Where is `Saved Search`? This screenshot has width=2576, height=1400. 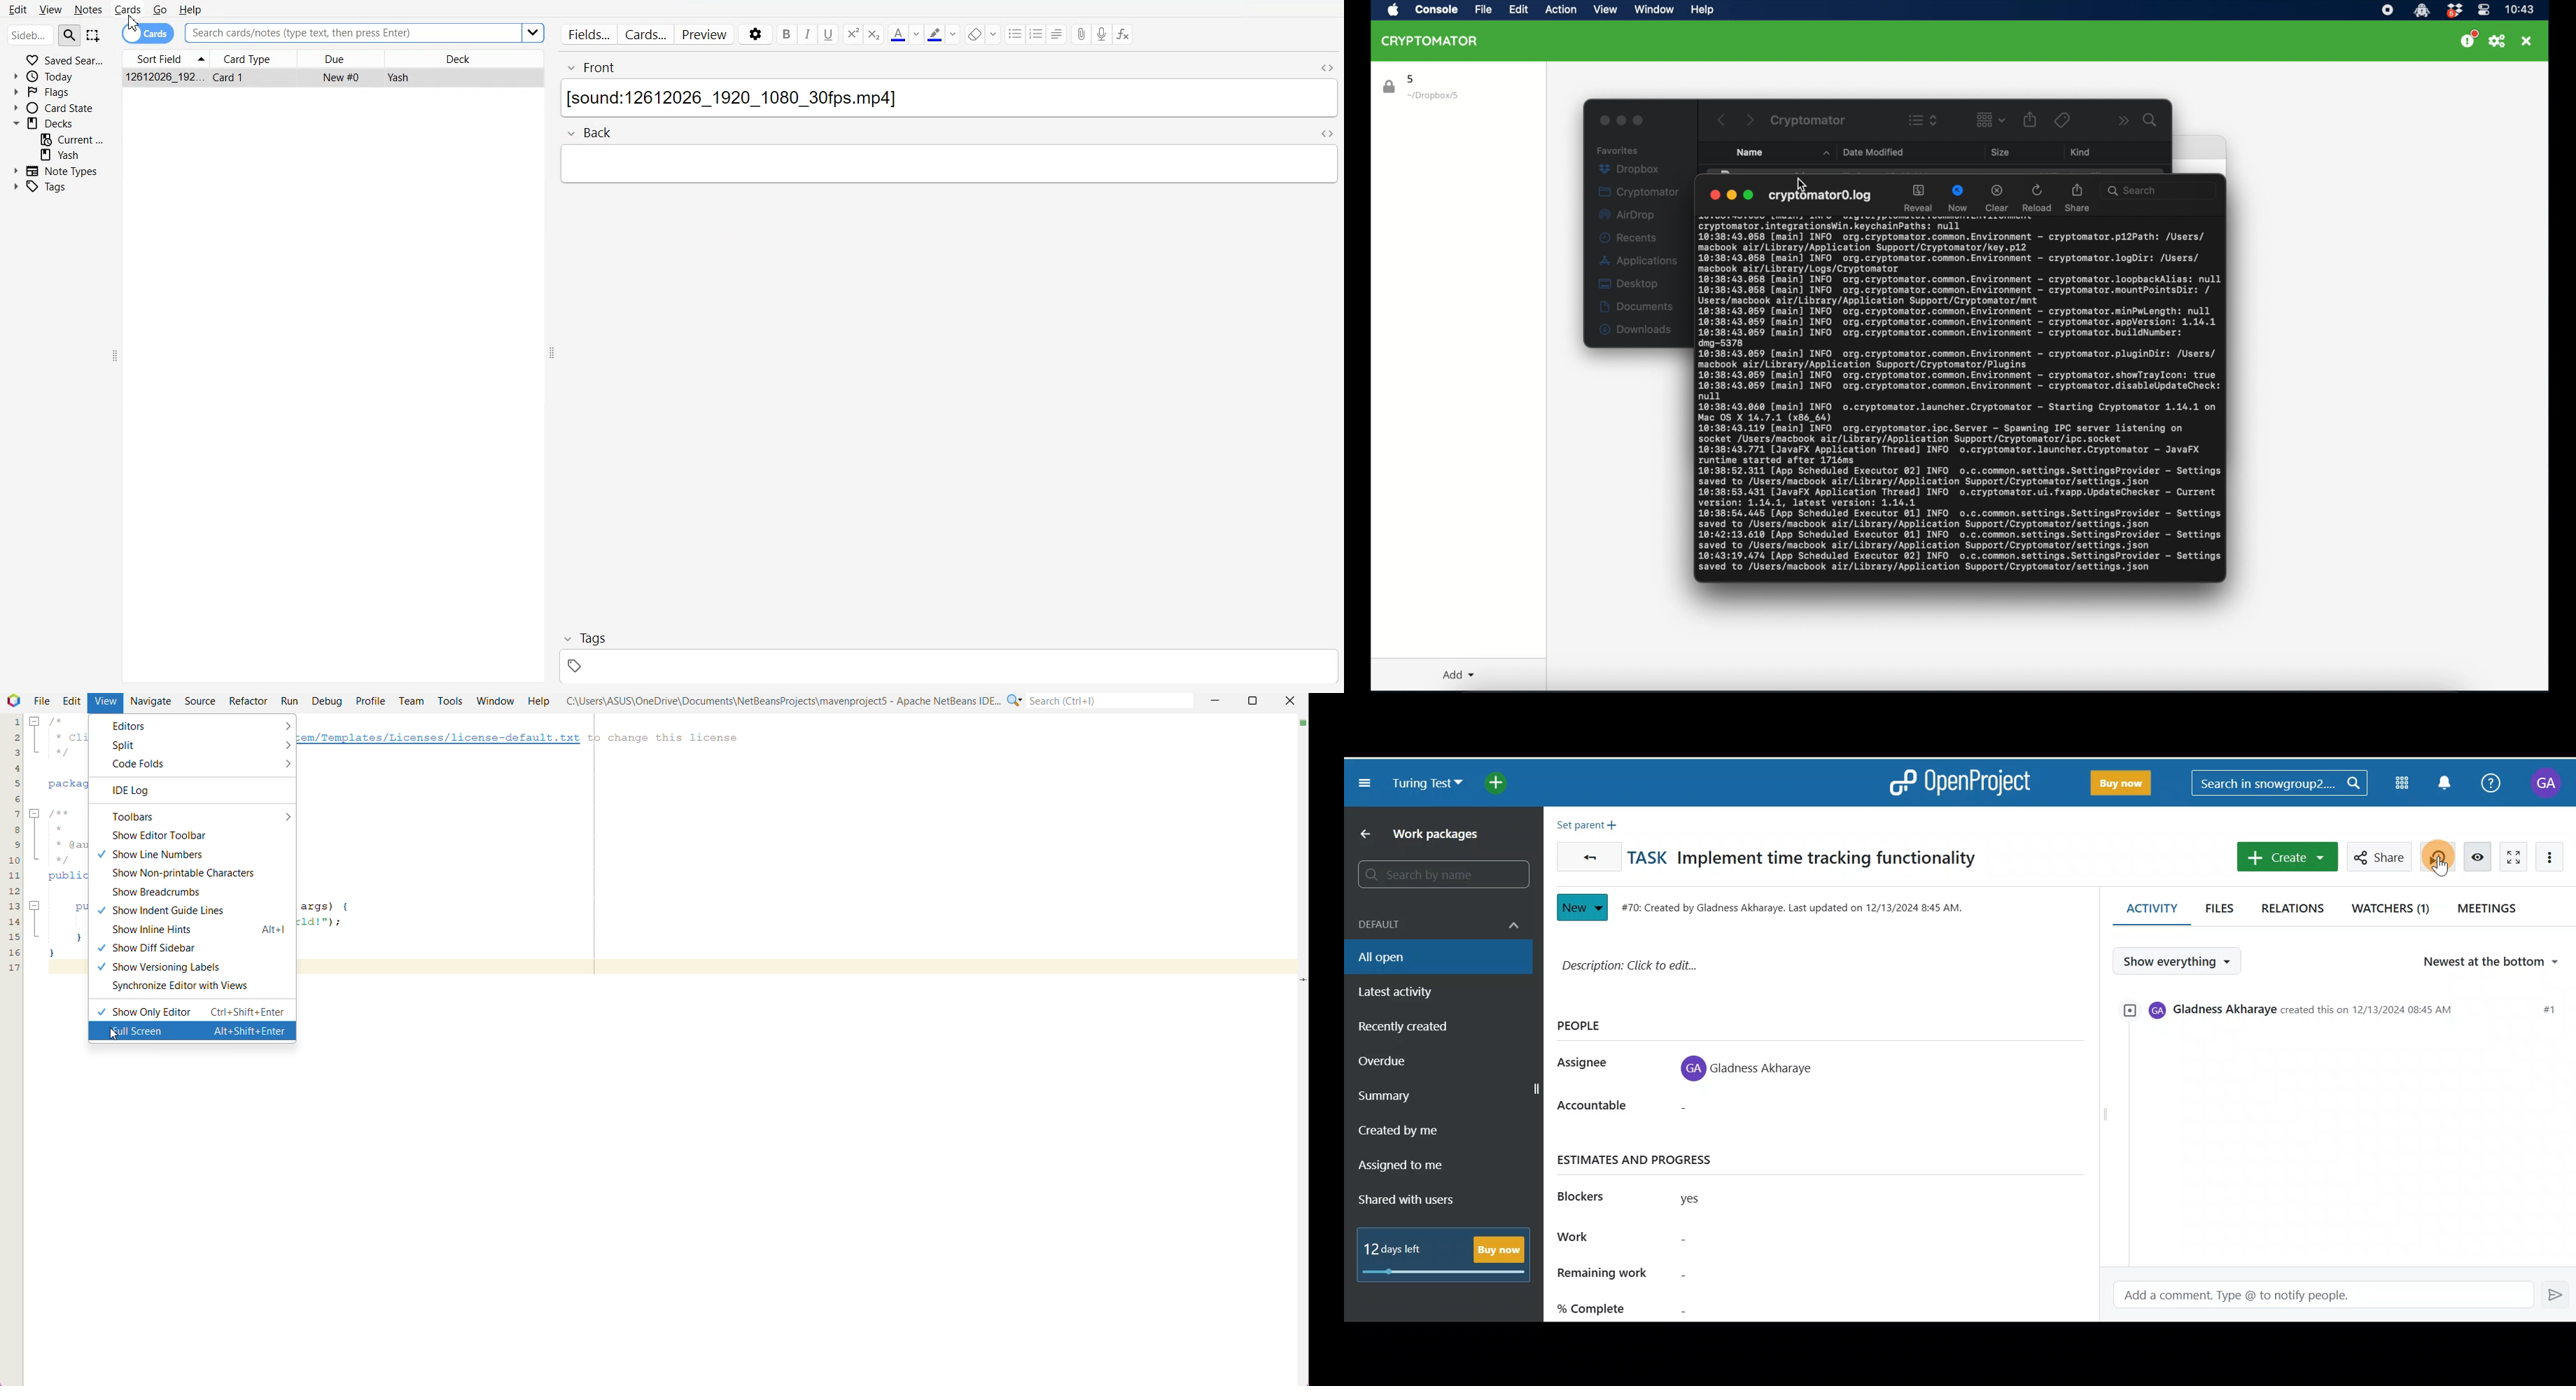
Saved Search is located at coordinates (59, 59).